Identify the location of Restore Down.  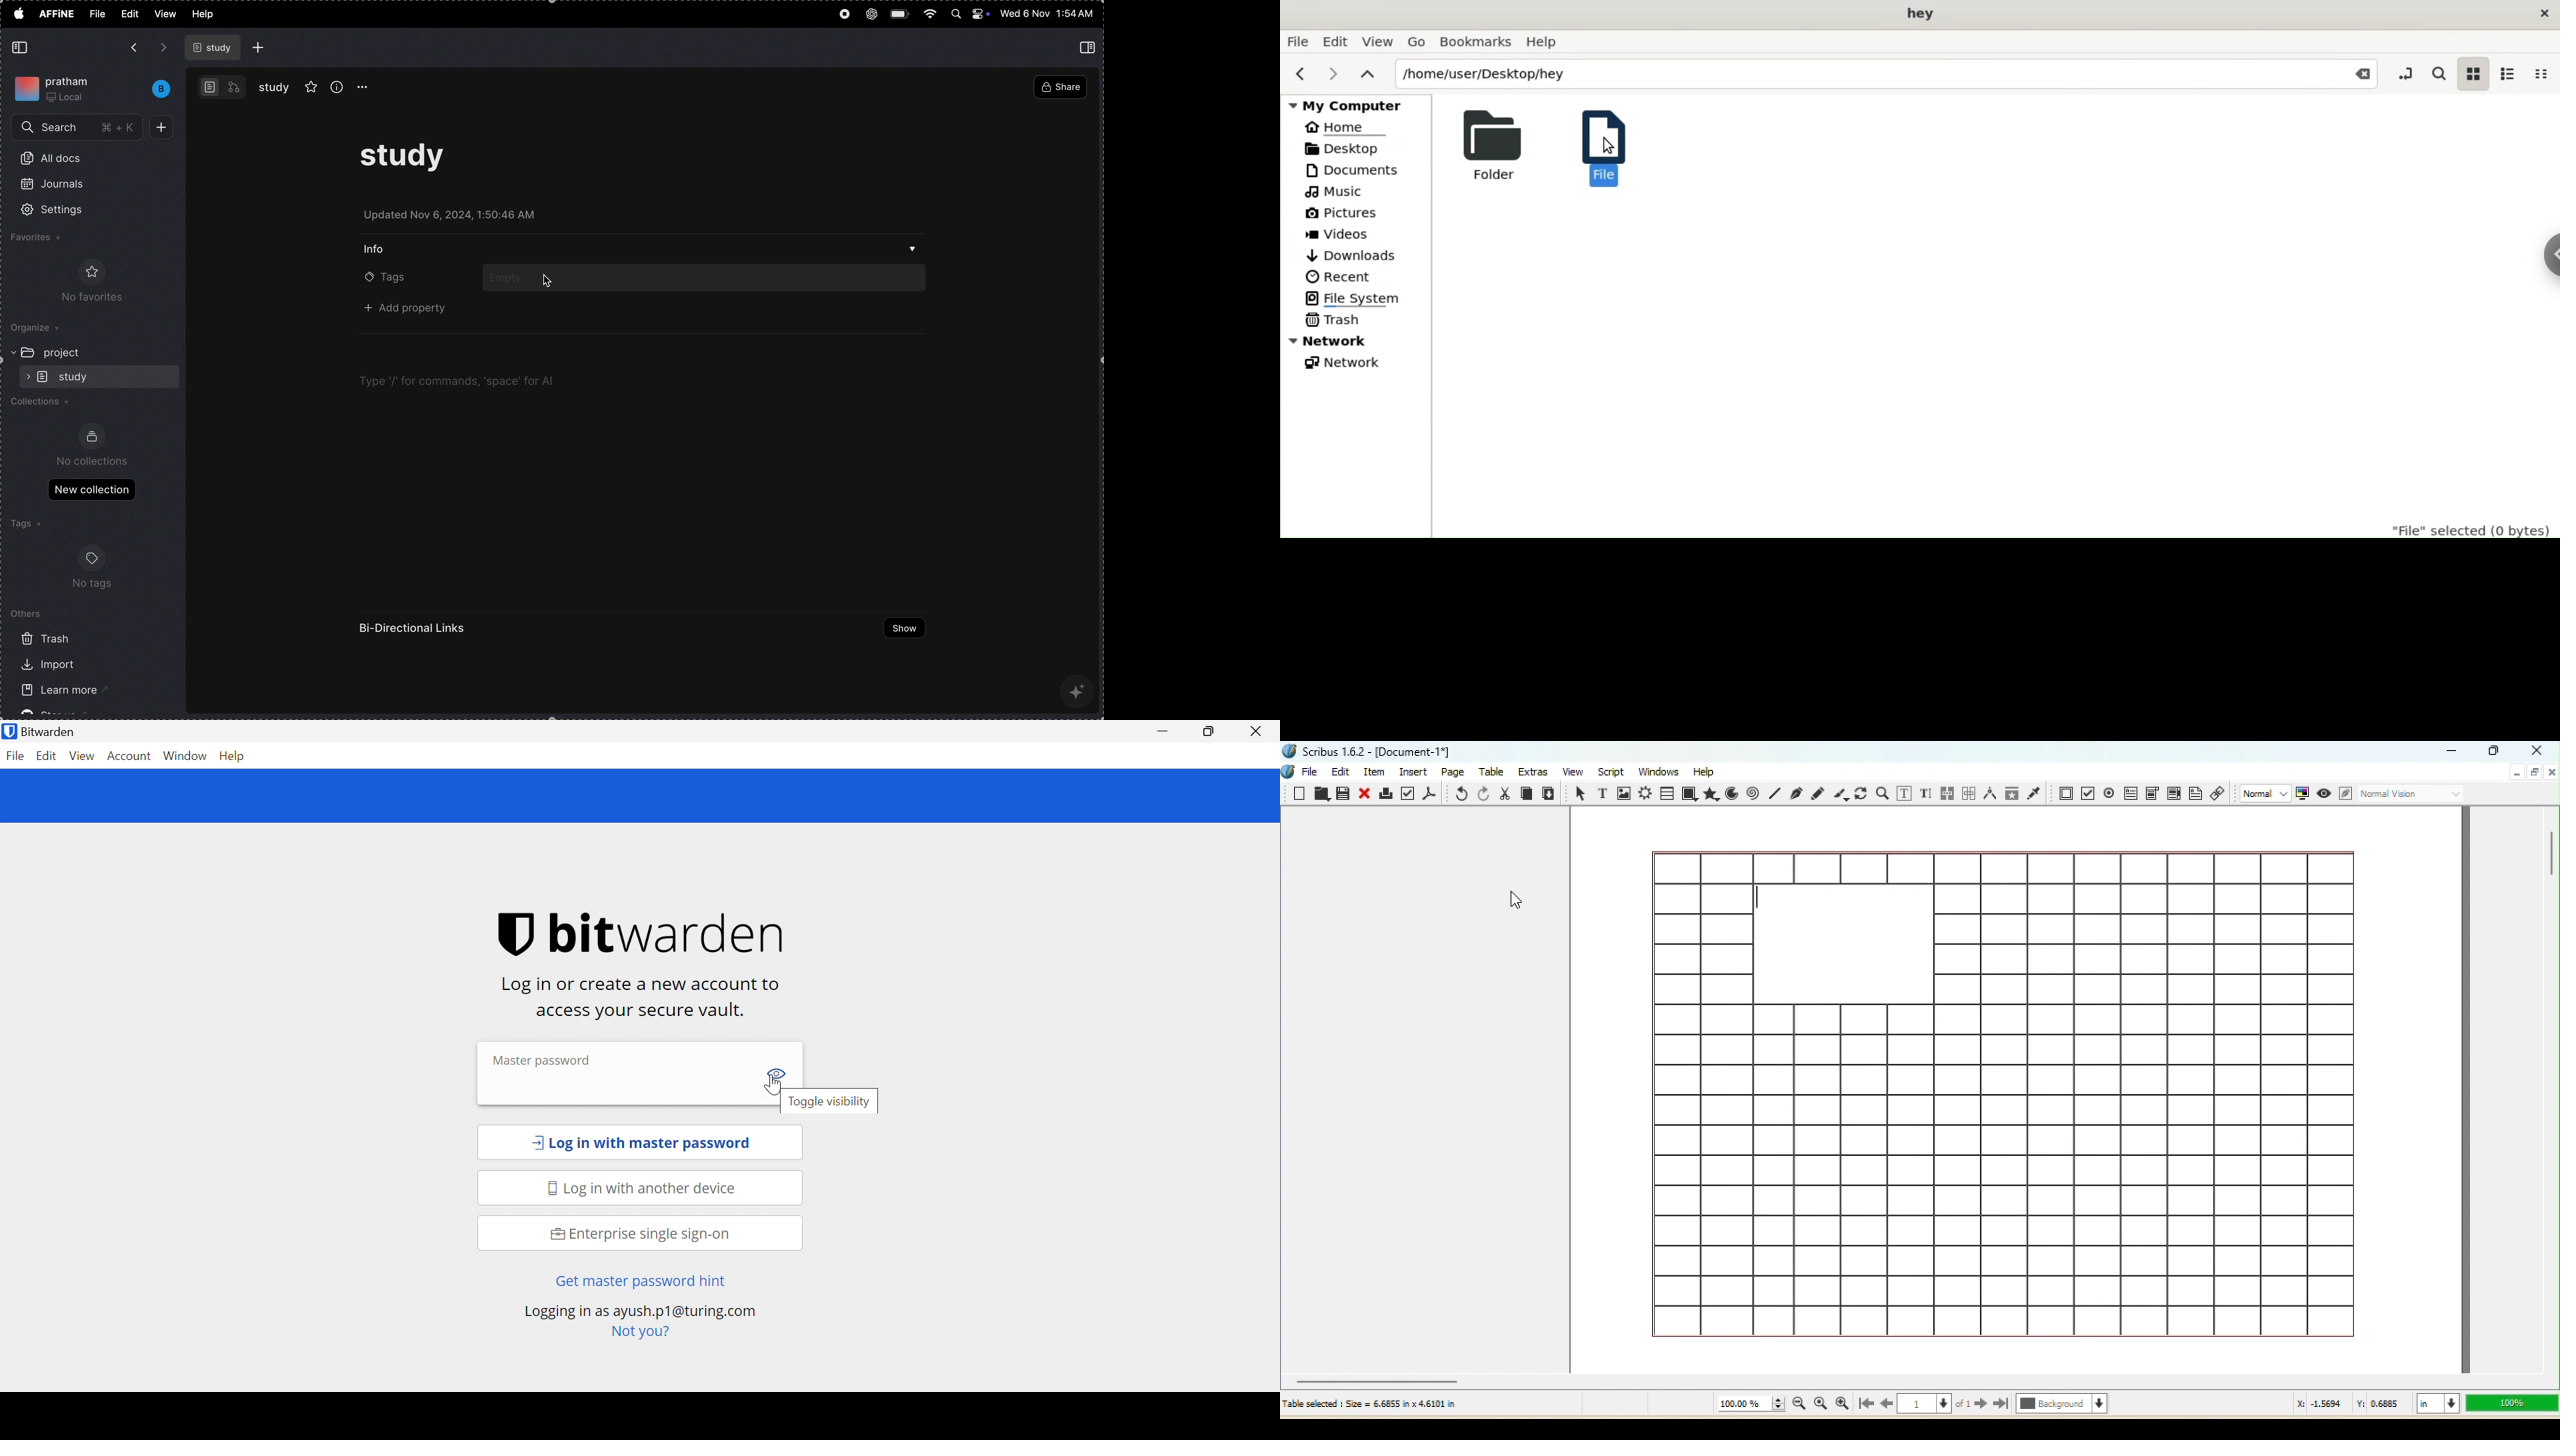
(1207, 731).